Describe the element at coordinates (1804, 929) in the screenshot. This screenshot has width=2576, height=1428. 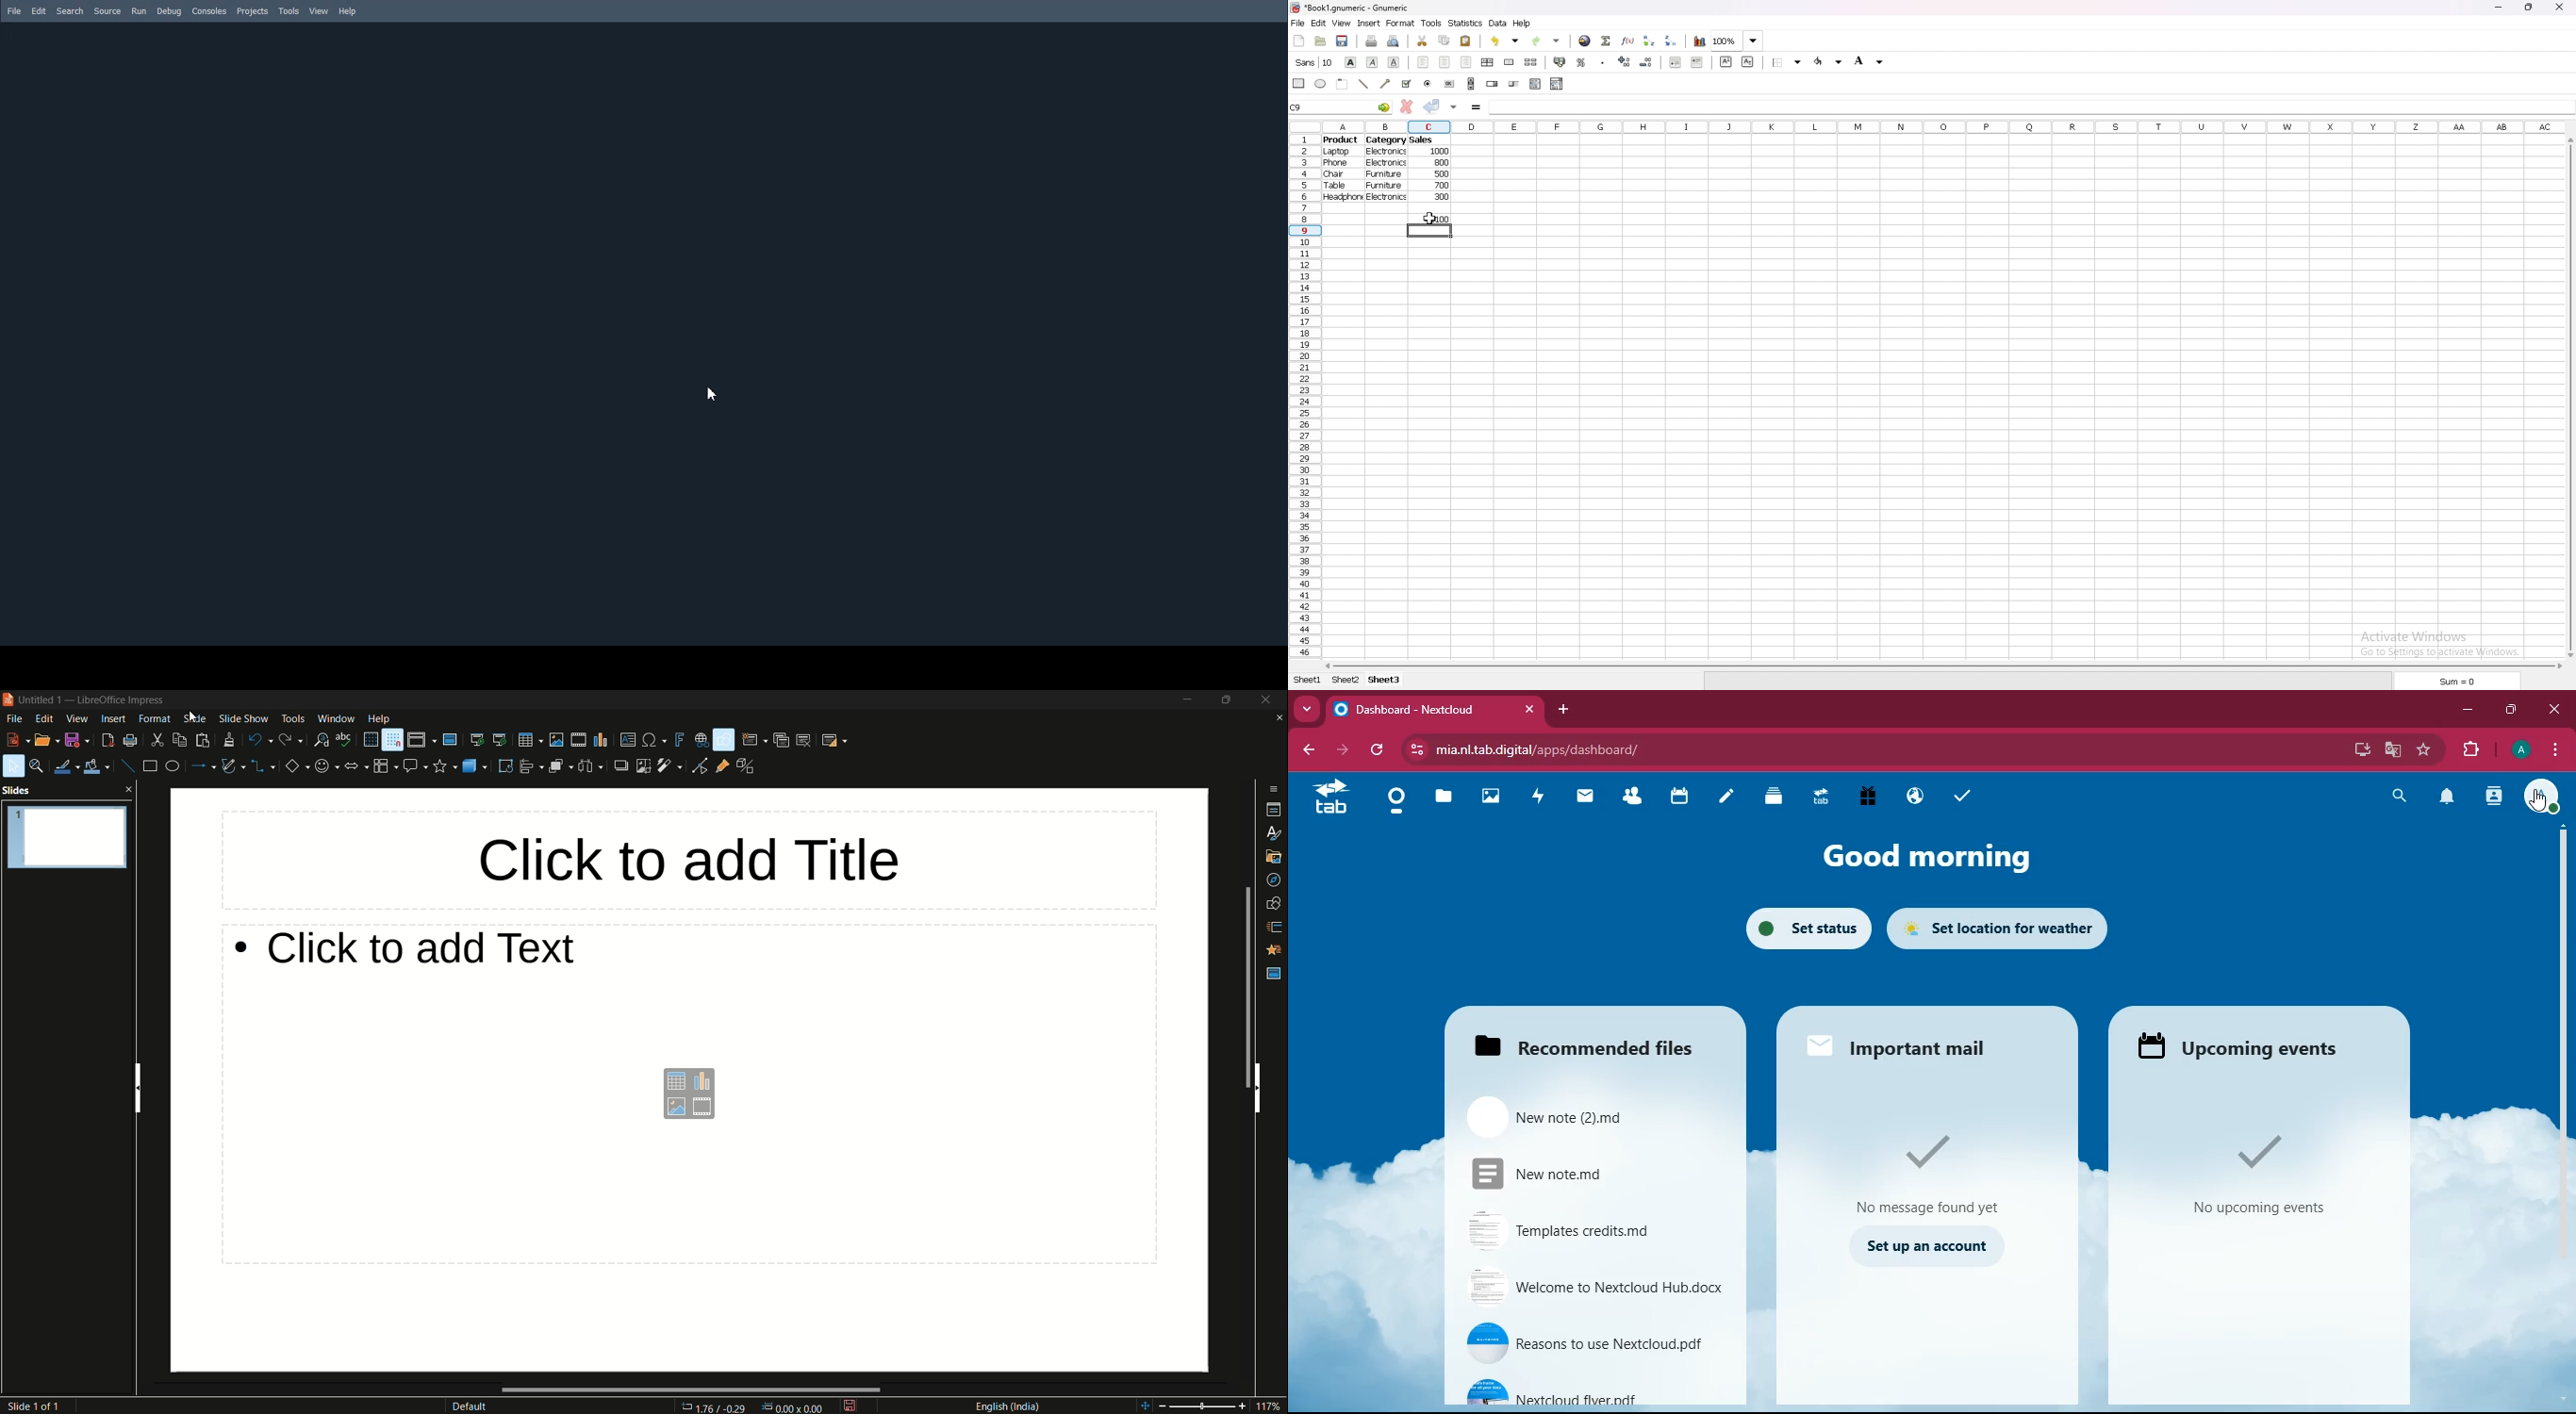
I see `set status` at that location.